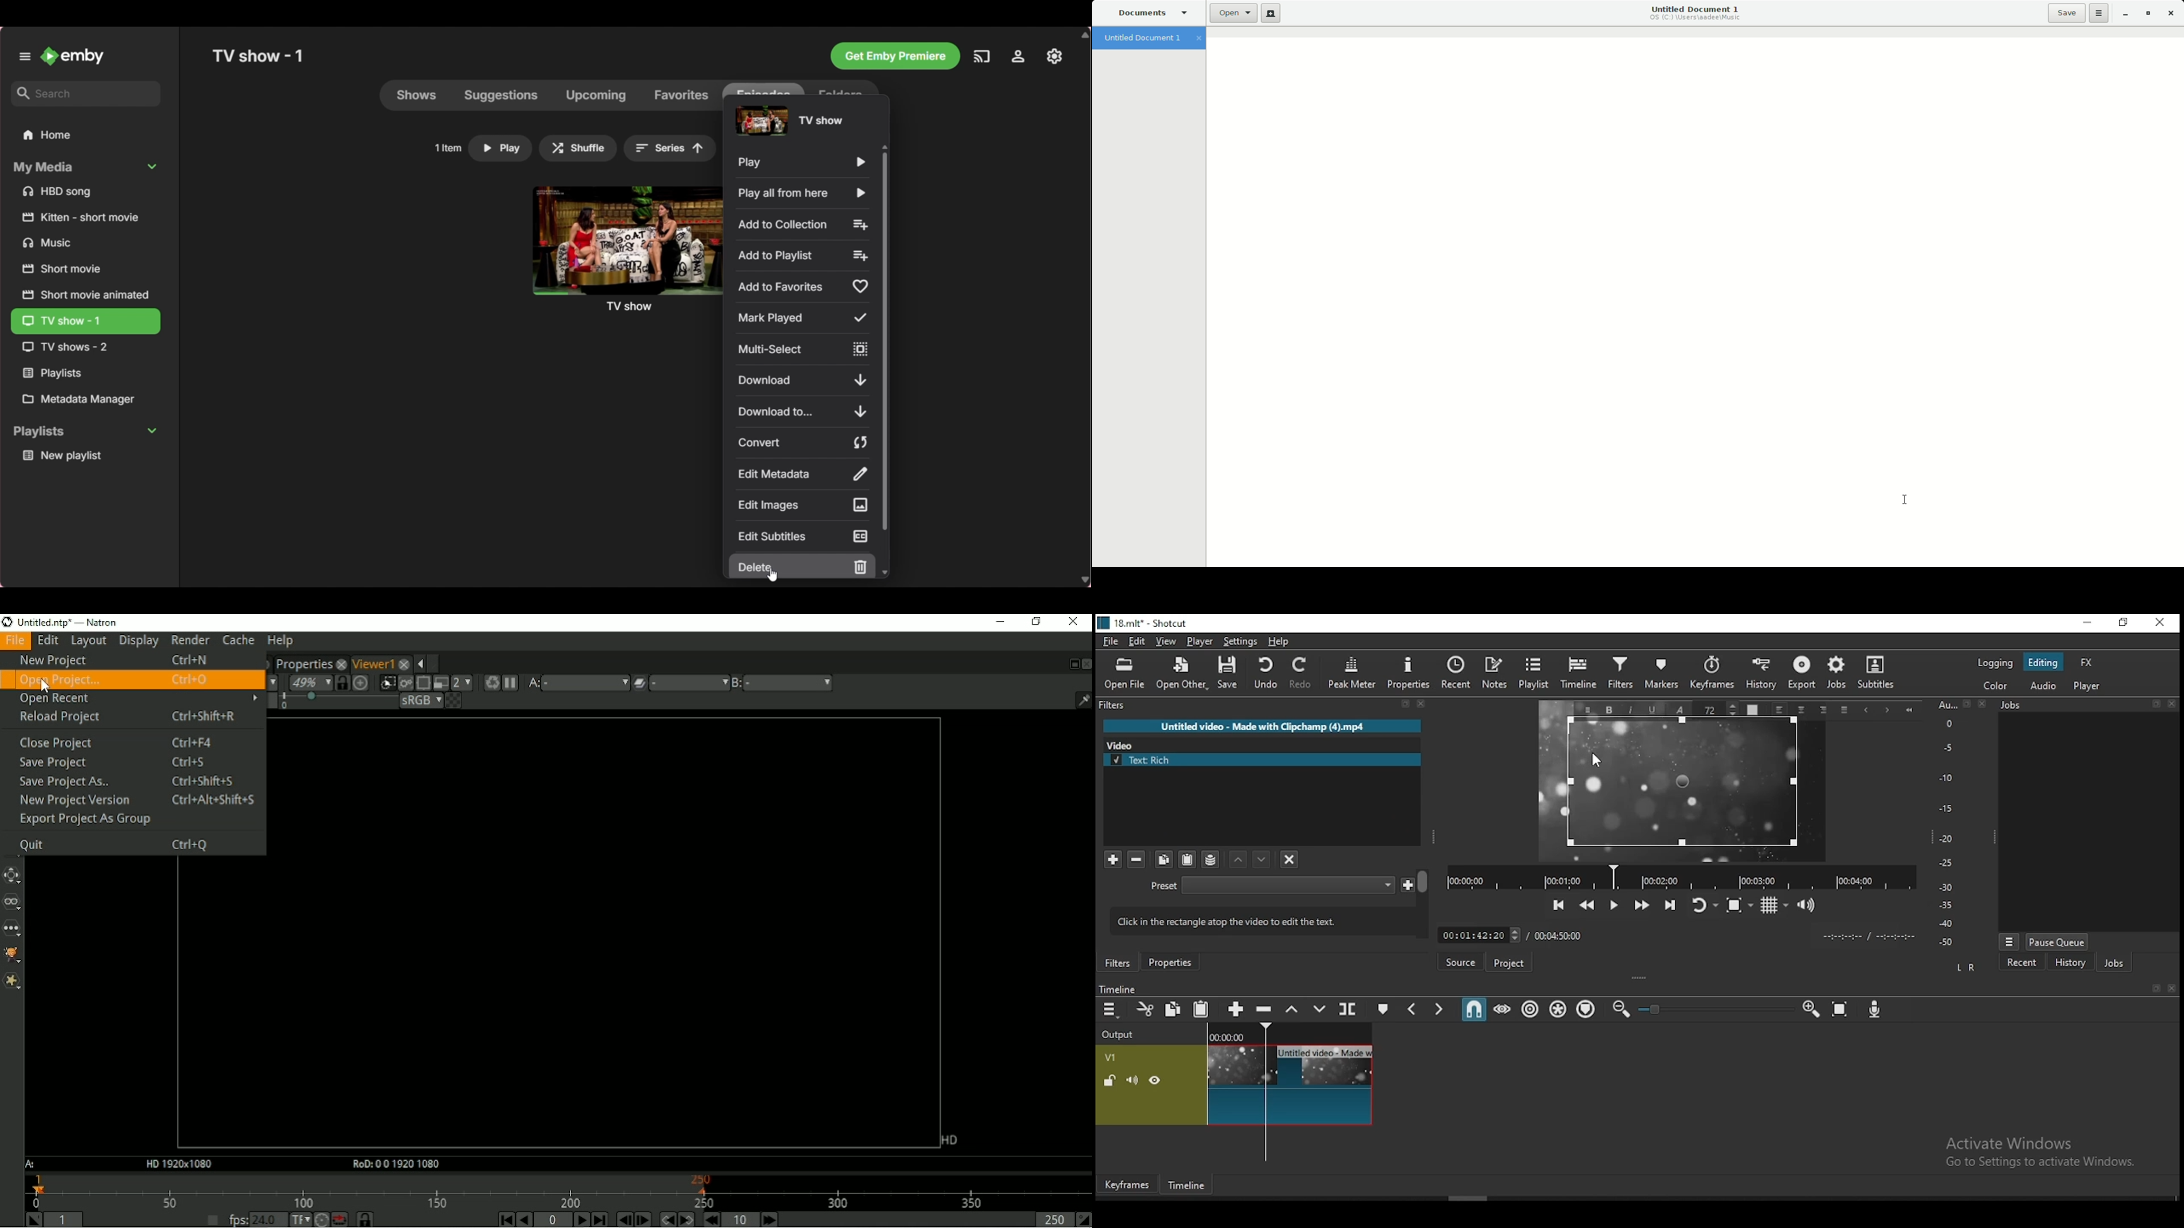 Image resolution: width=2184 pixels, height=1232 pixels. What do you see at coordinates (1773, 906) in the screenshot?
I see `toggle grids display` at bounding box center [1773, 906].